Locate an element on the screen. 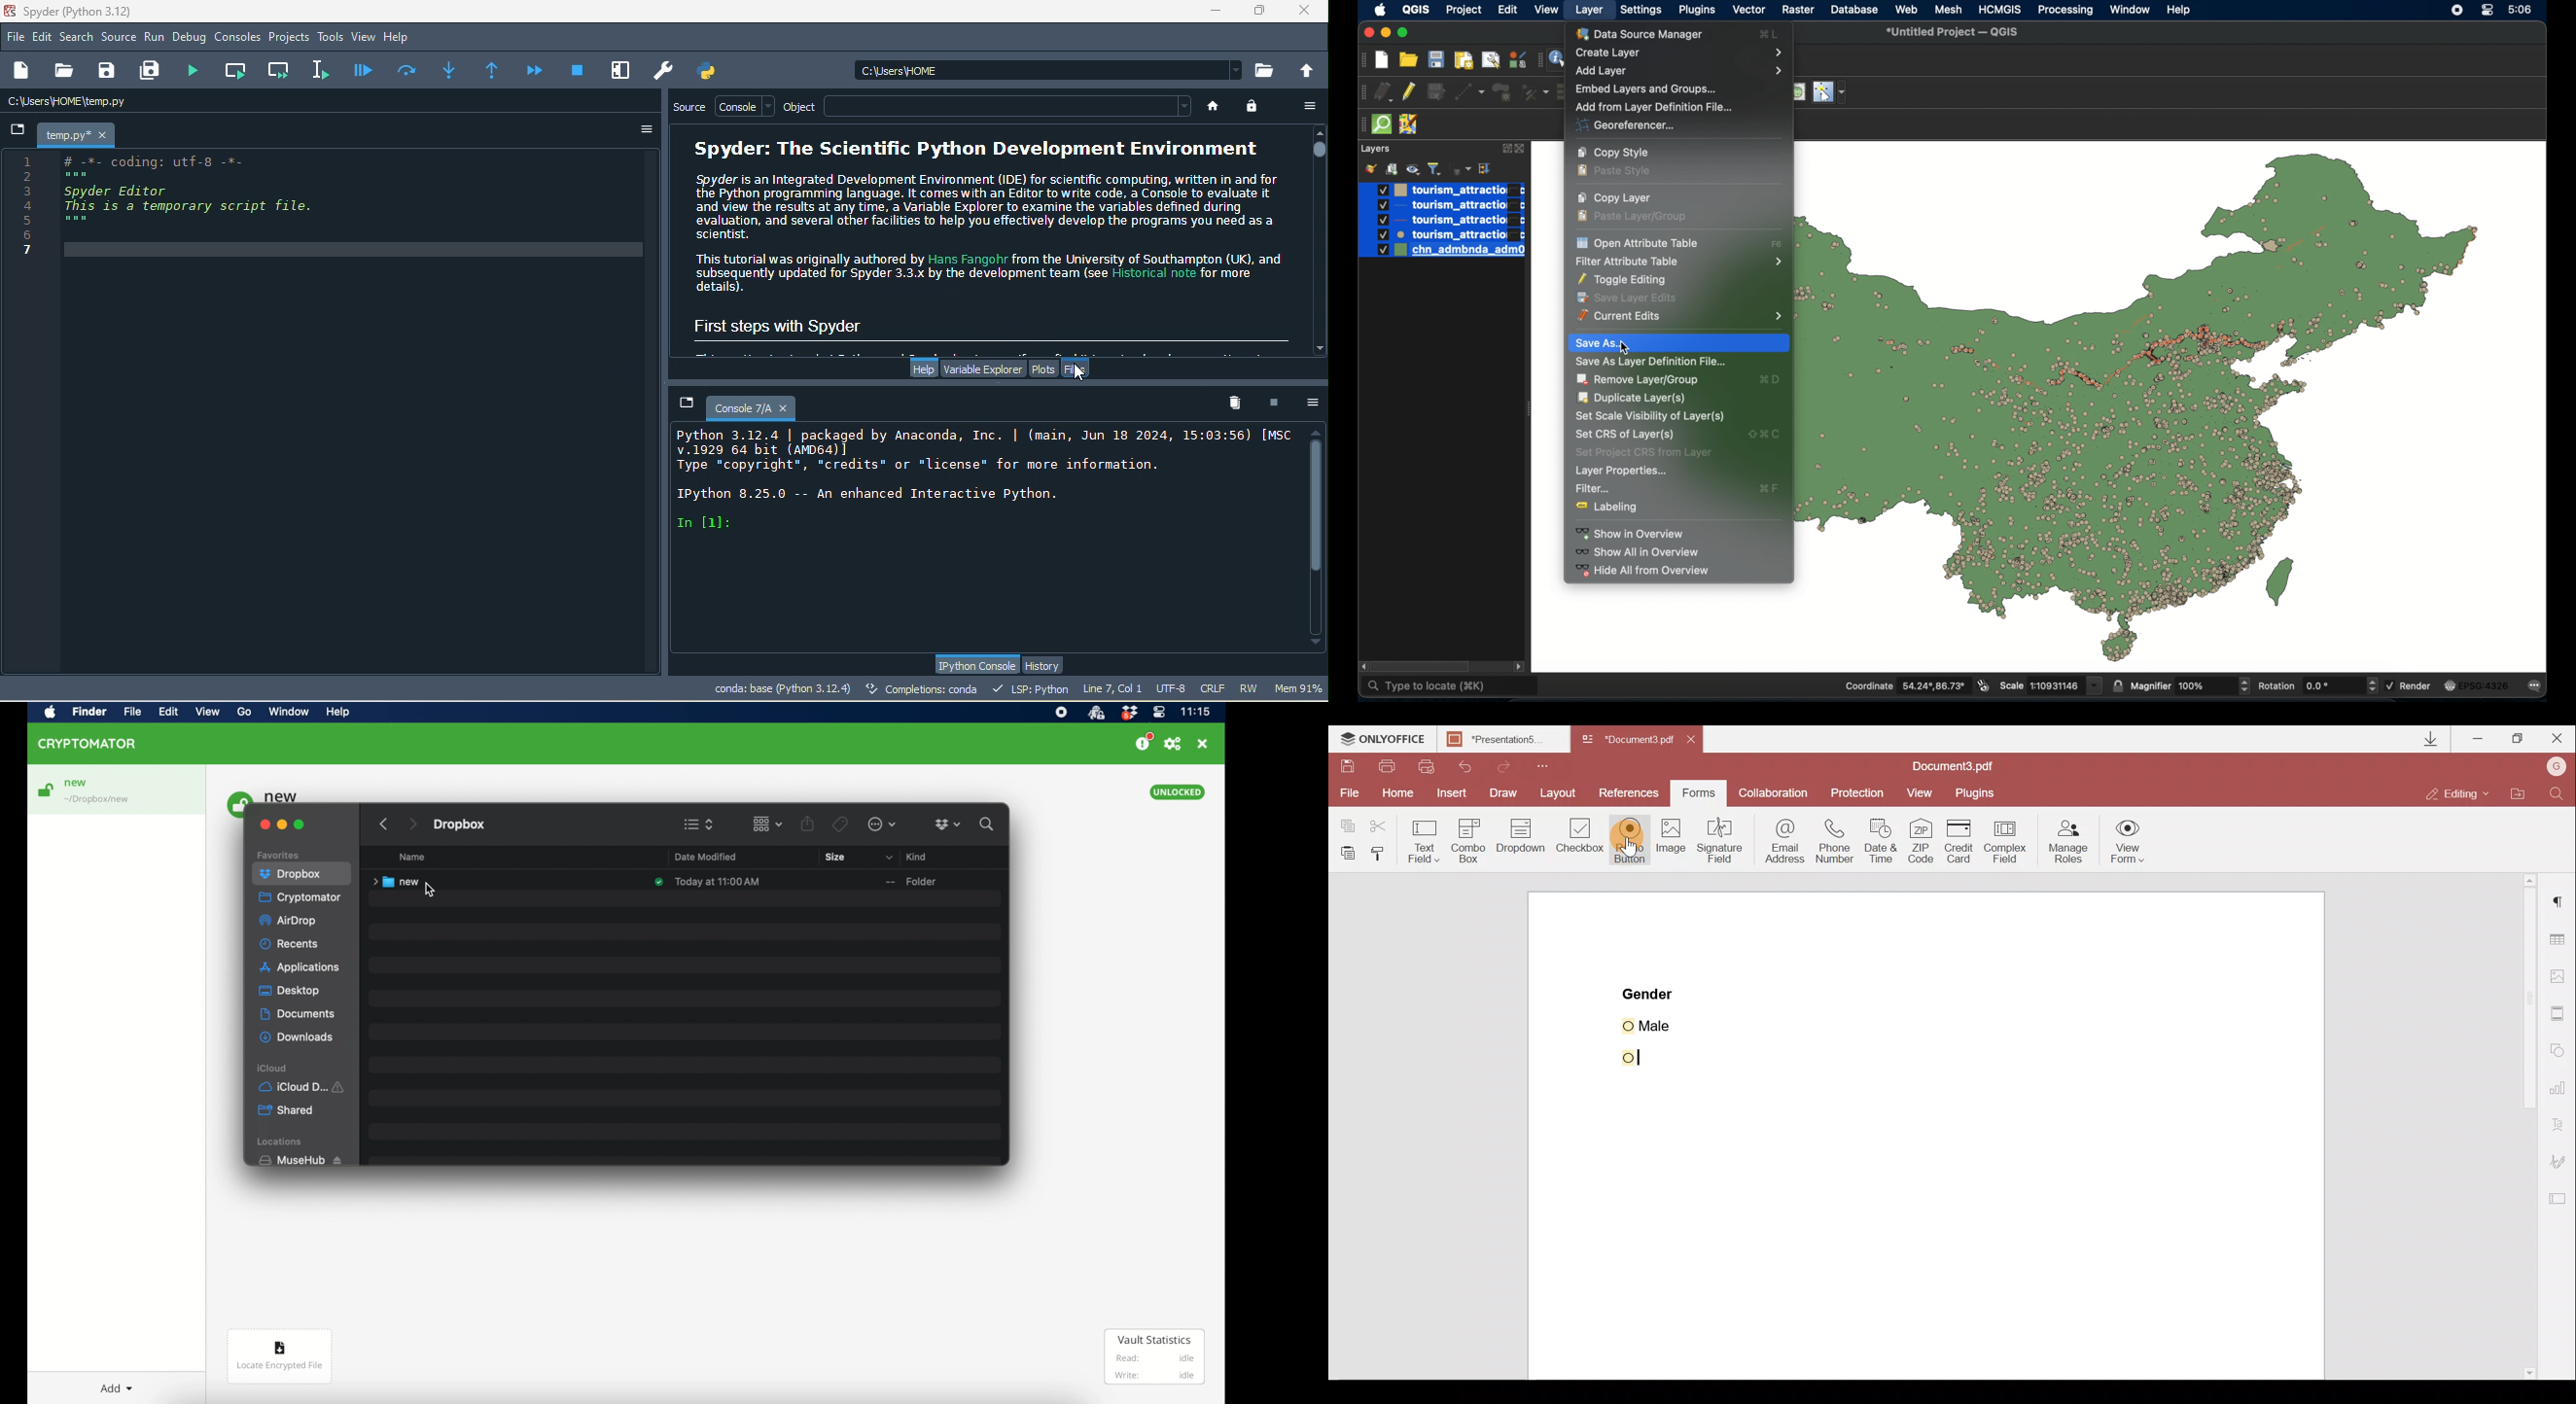 The image size is (2576, 1428). cursor is located at coordinates (1625, 350).